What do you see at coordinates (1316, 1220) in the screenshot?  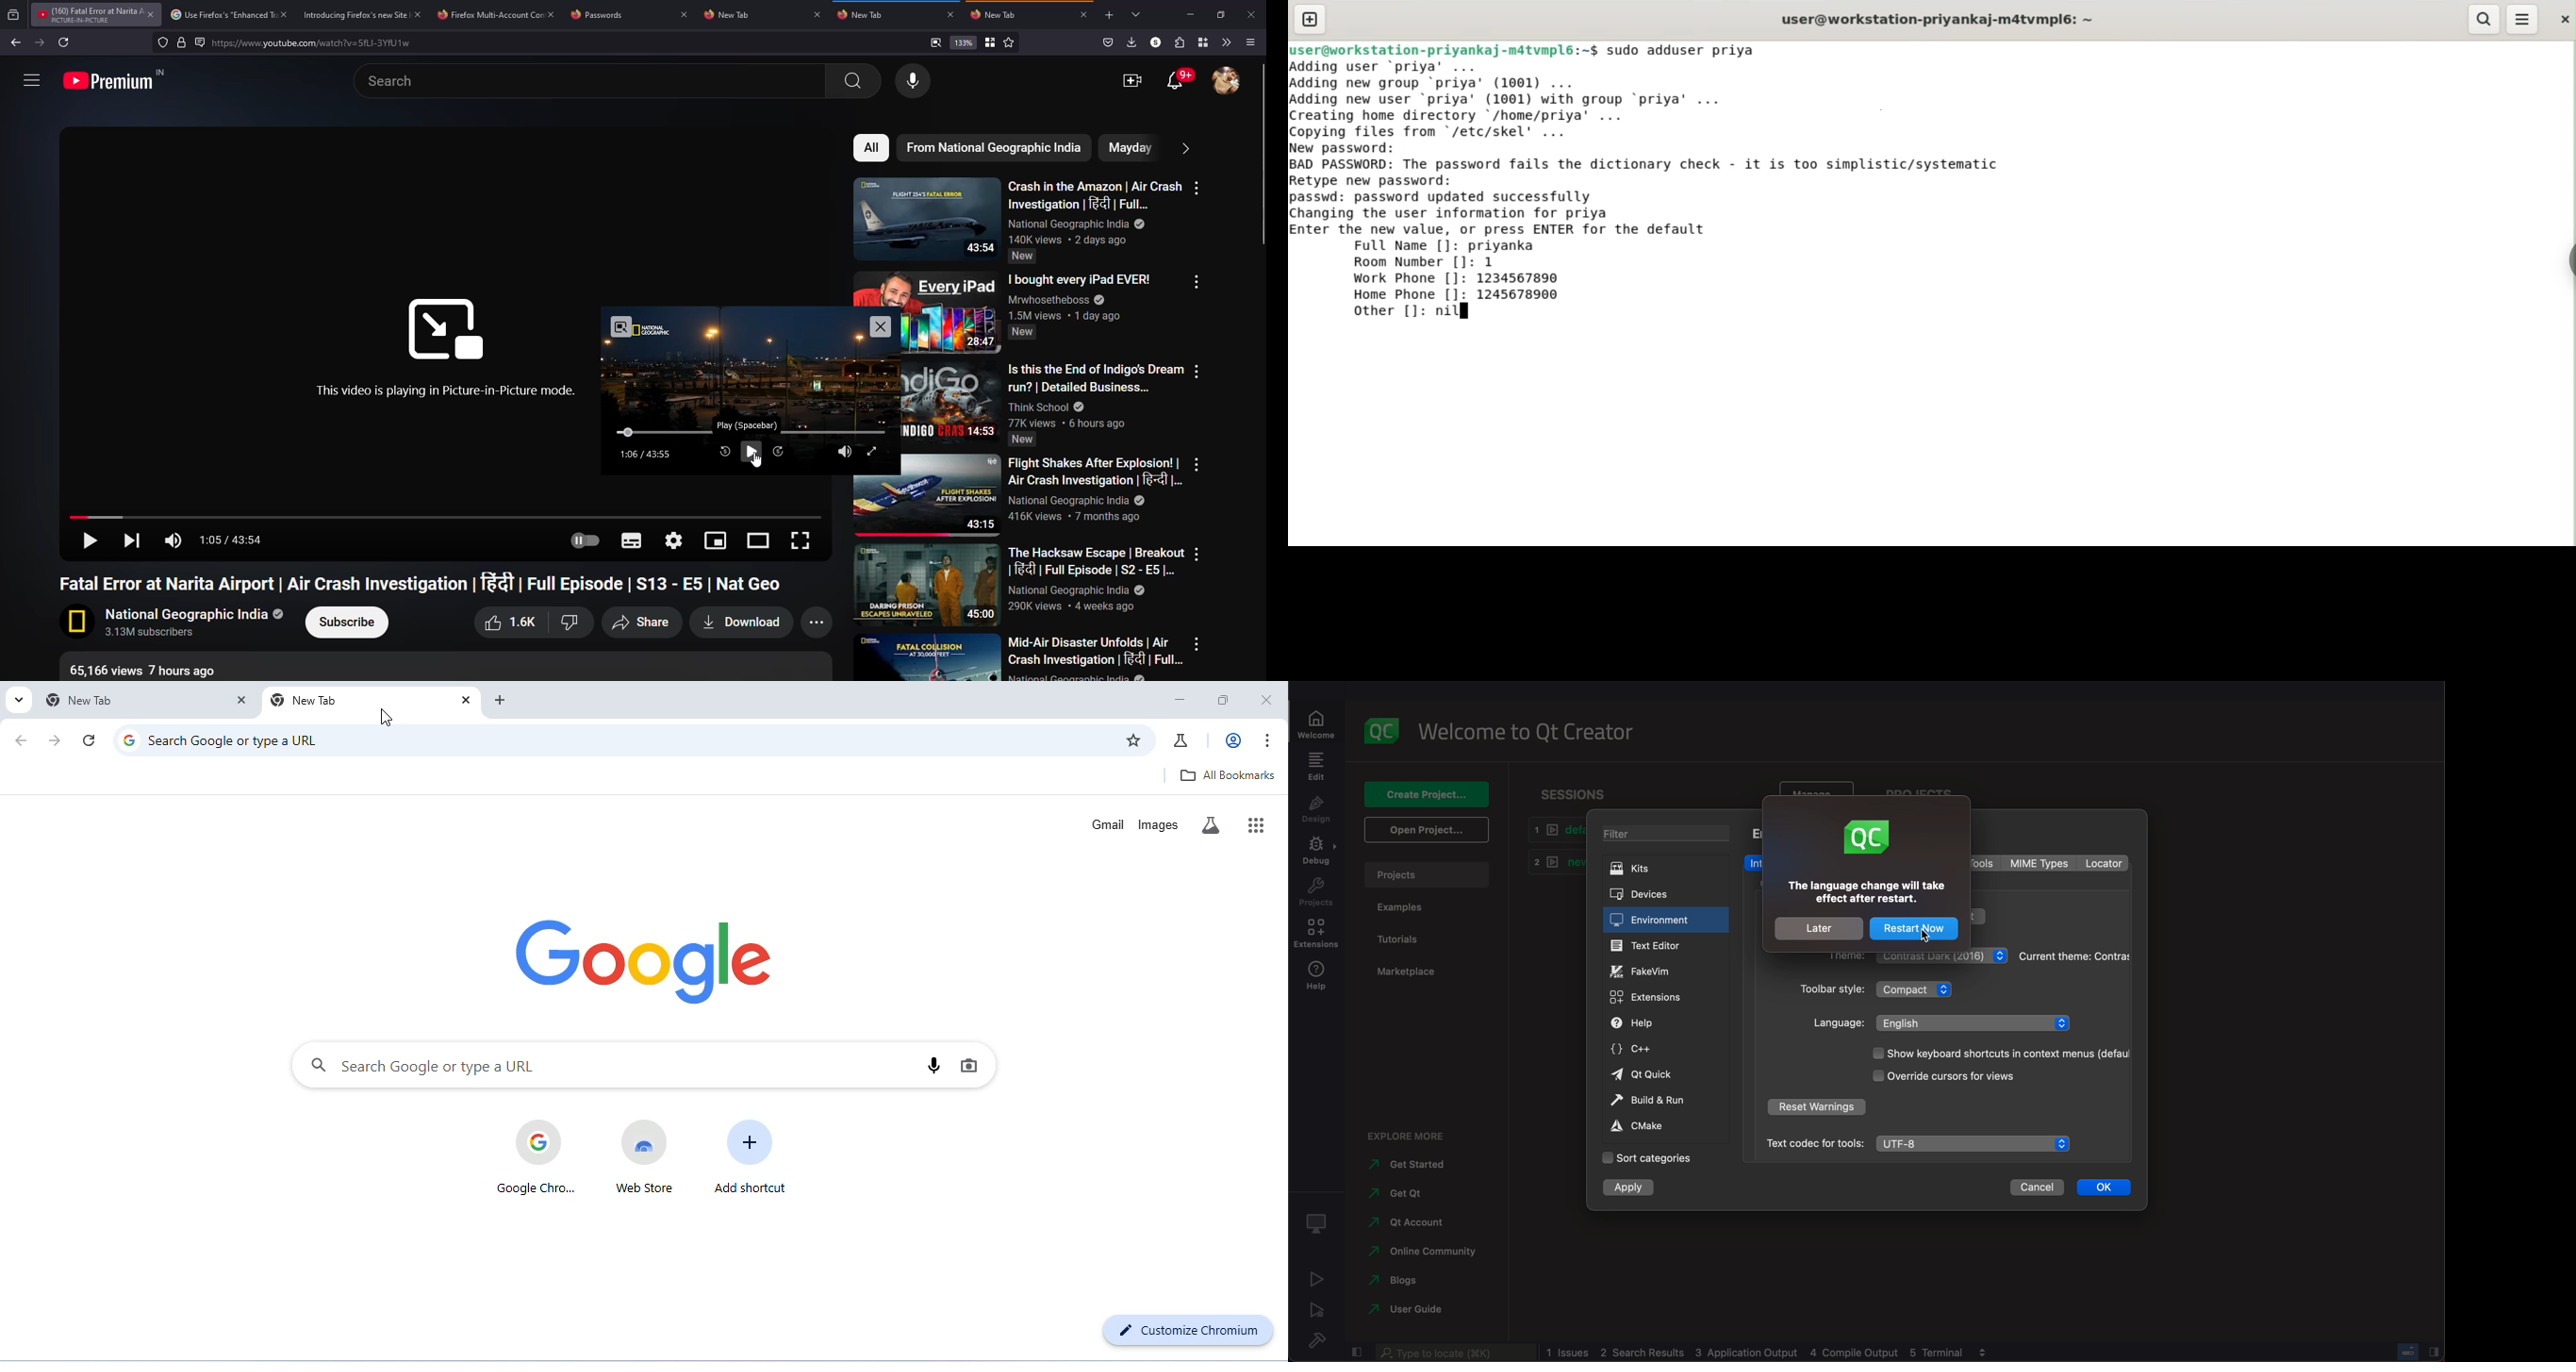 I see `kit selector` at bounding box center [1316, 1220].